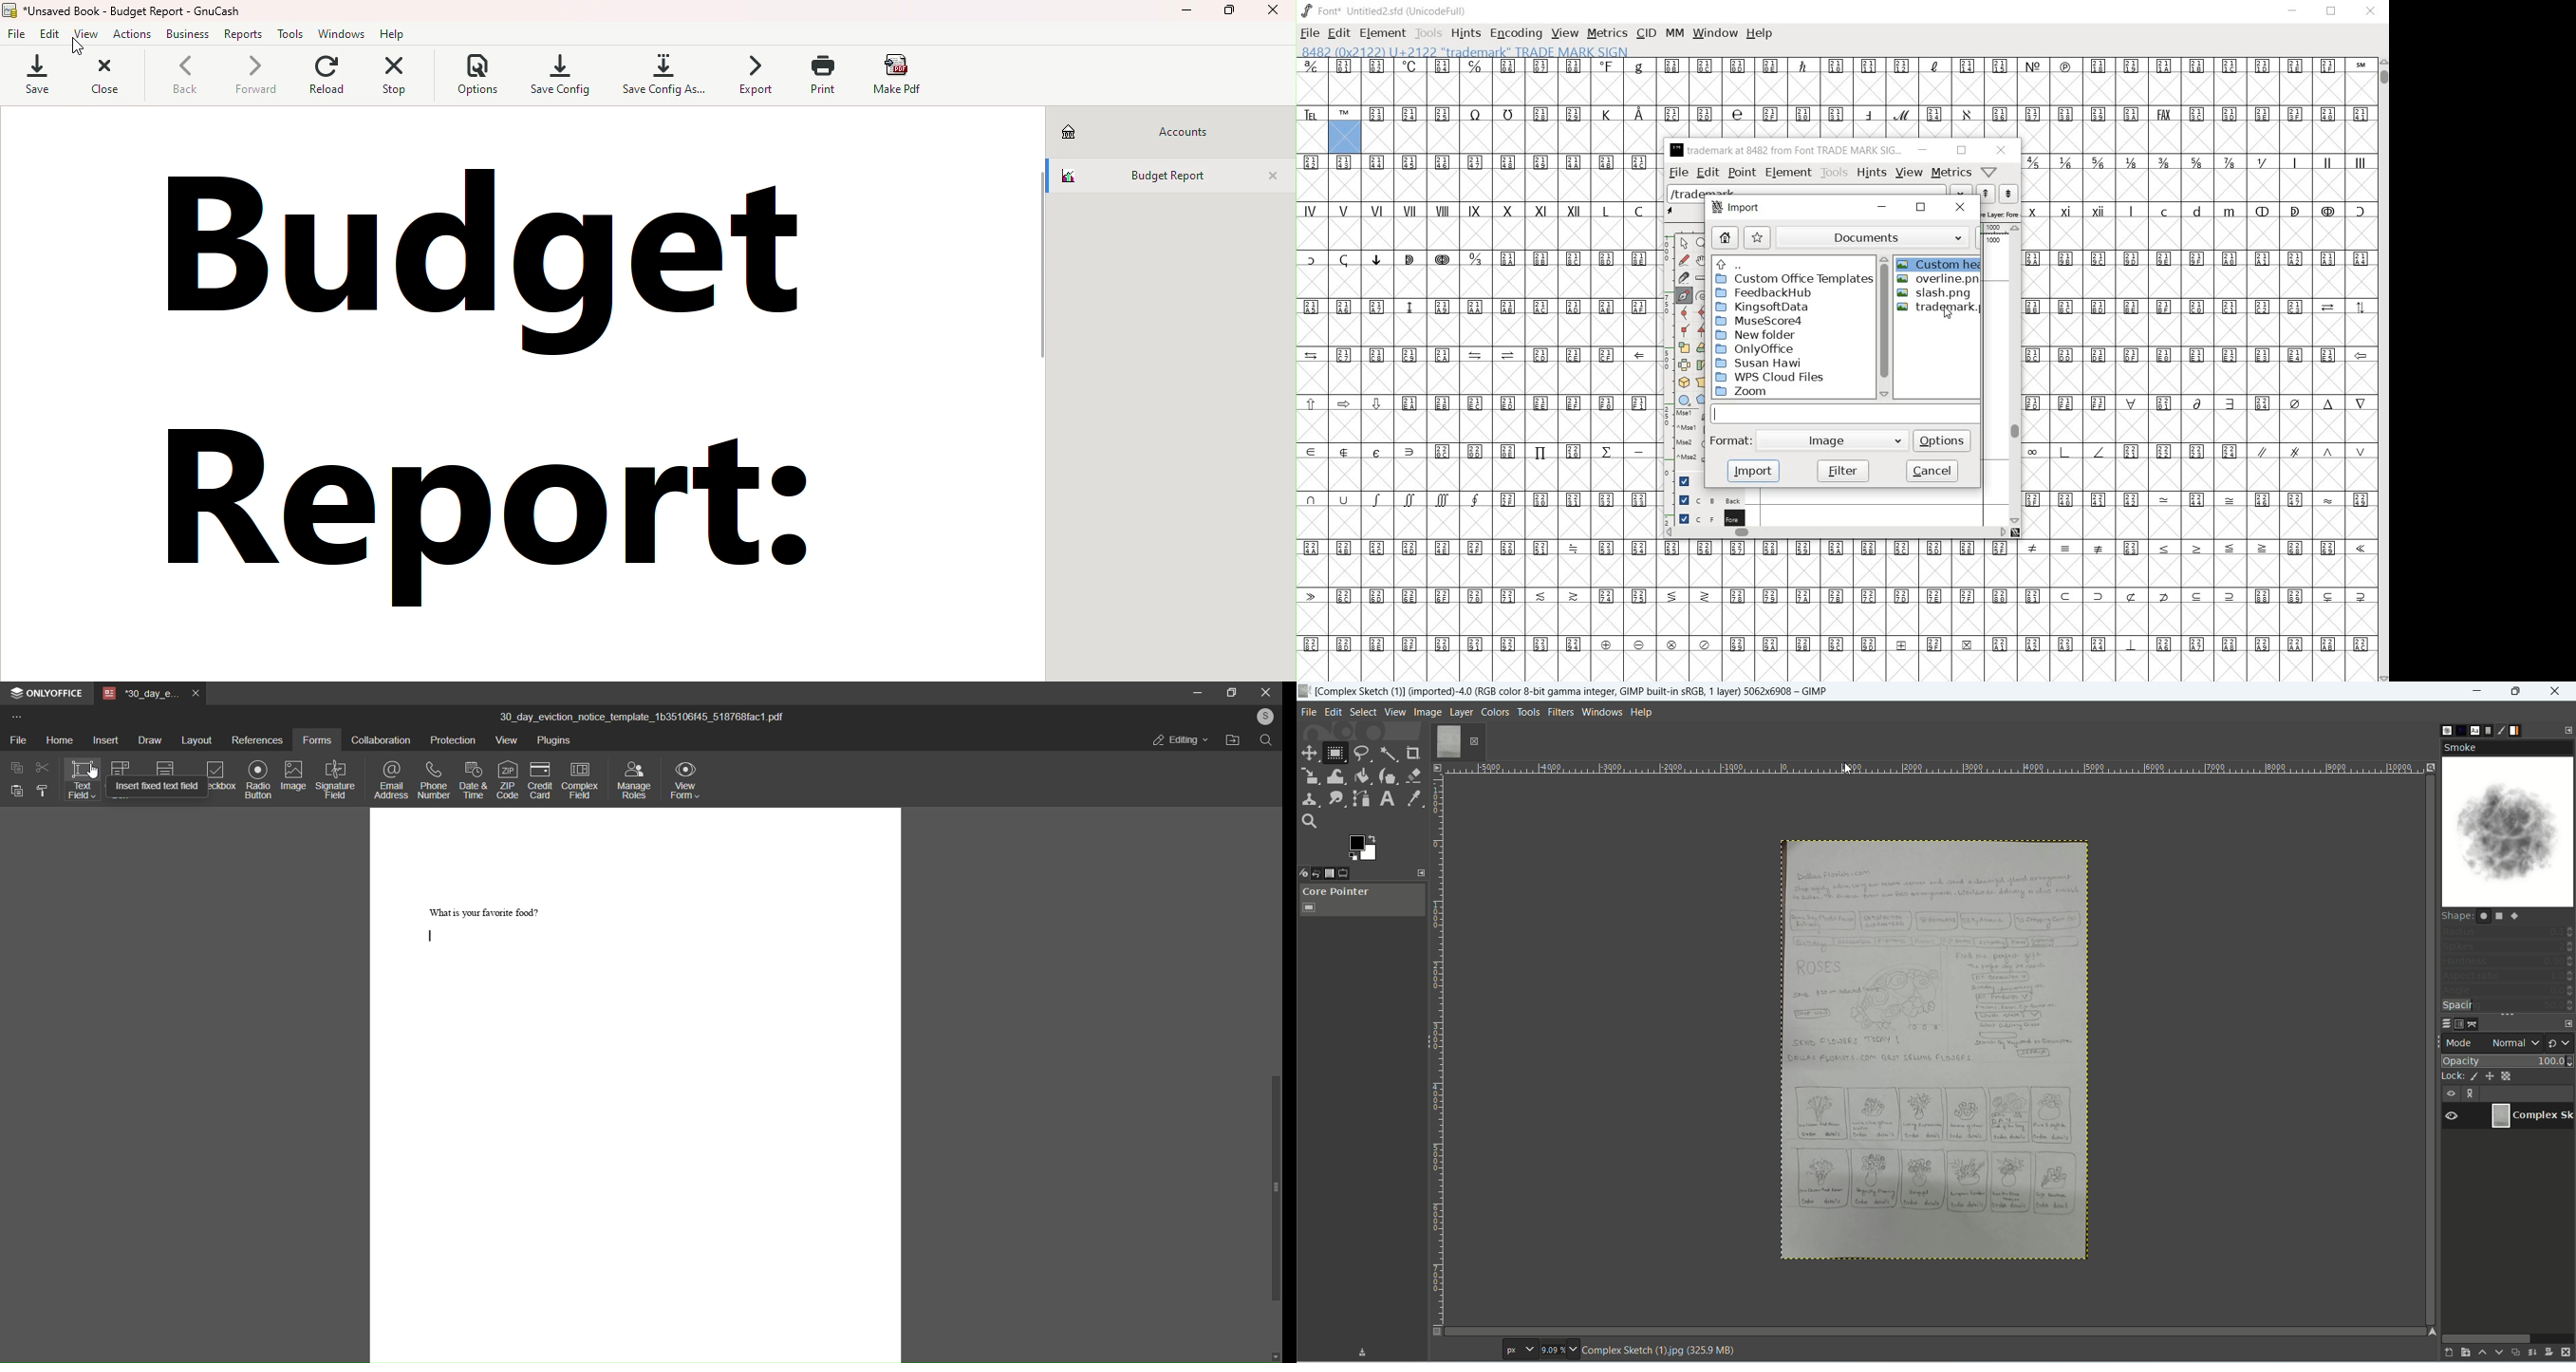 This screenshot has height=1372, width=2576. What do you see at coordinates (2476, 730) in the screenshot?
I see `fonts` at bounding box center [2476, 730].